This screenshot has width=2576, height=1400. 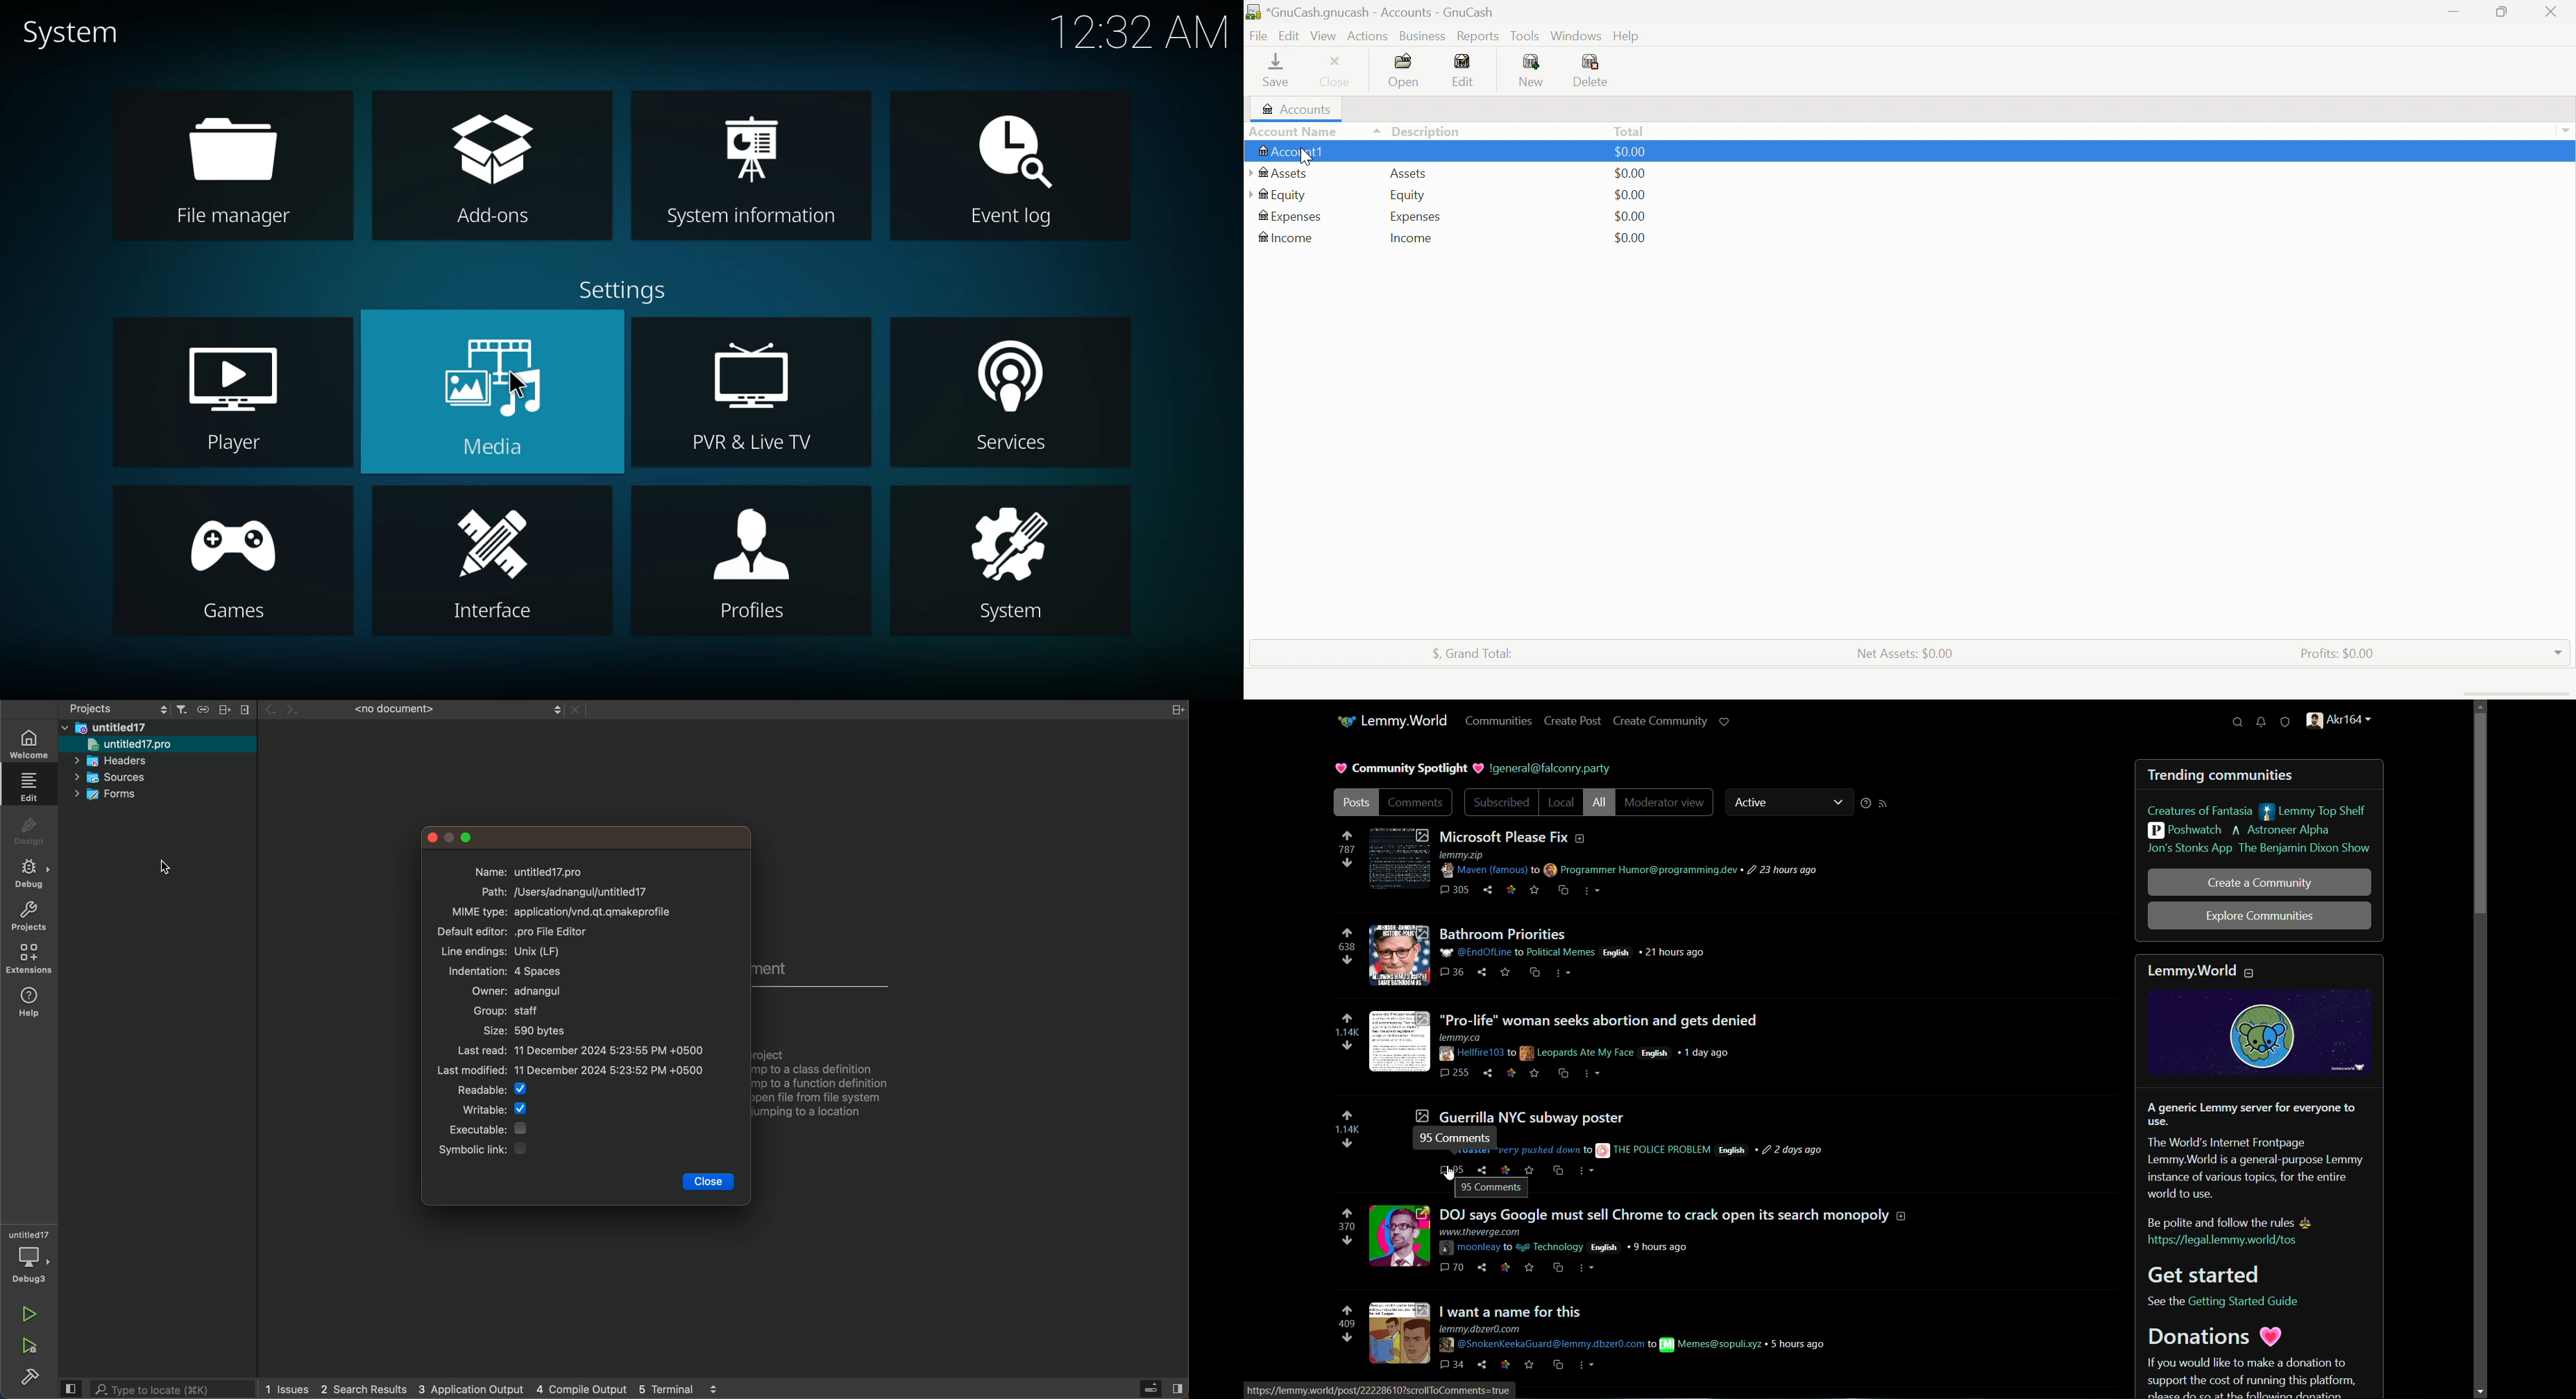 I want to click on cursor, so click(x=518, y=385).